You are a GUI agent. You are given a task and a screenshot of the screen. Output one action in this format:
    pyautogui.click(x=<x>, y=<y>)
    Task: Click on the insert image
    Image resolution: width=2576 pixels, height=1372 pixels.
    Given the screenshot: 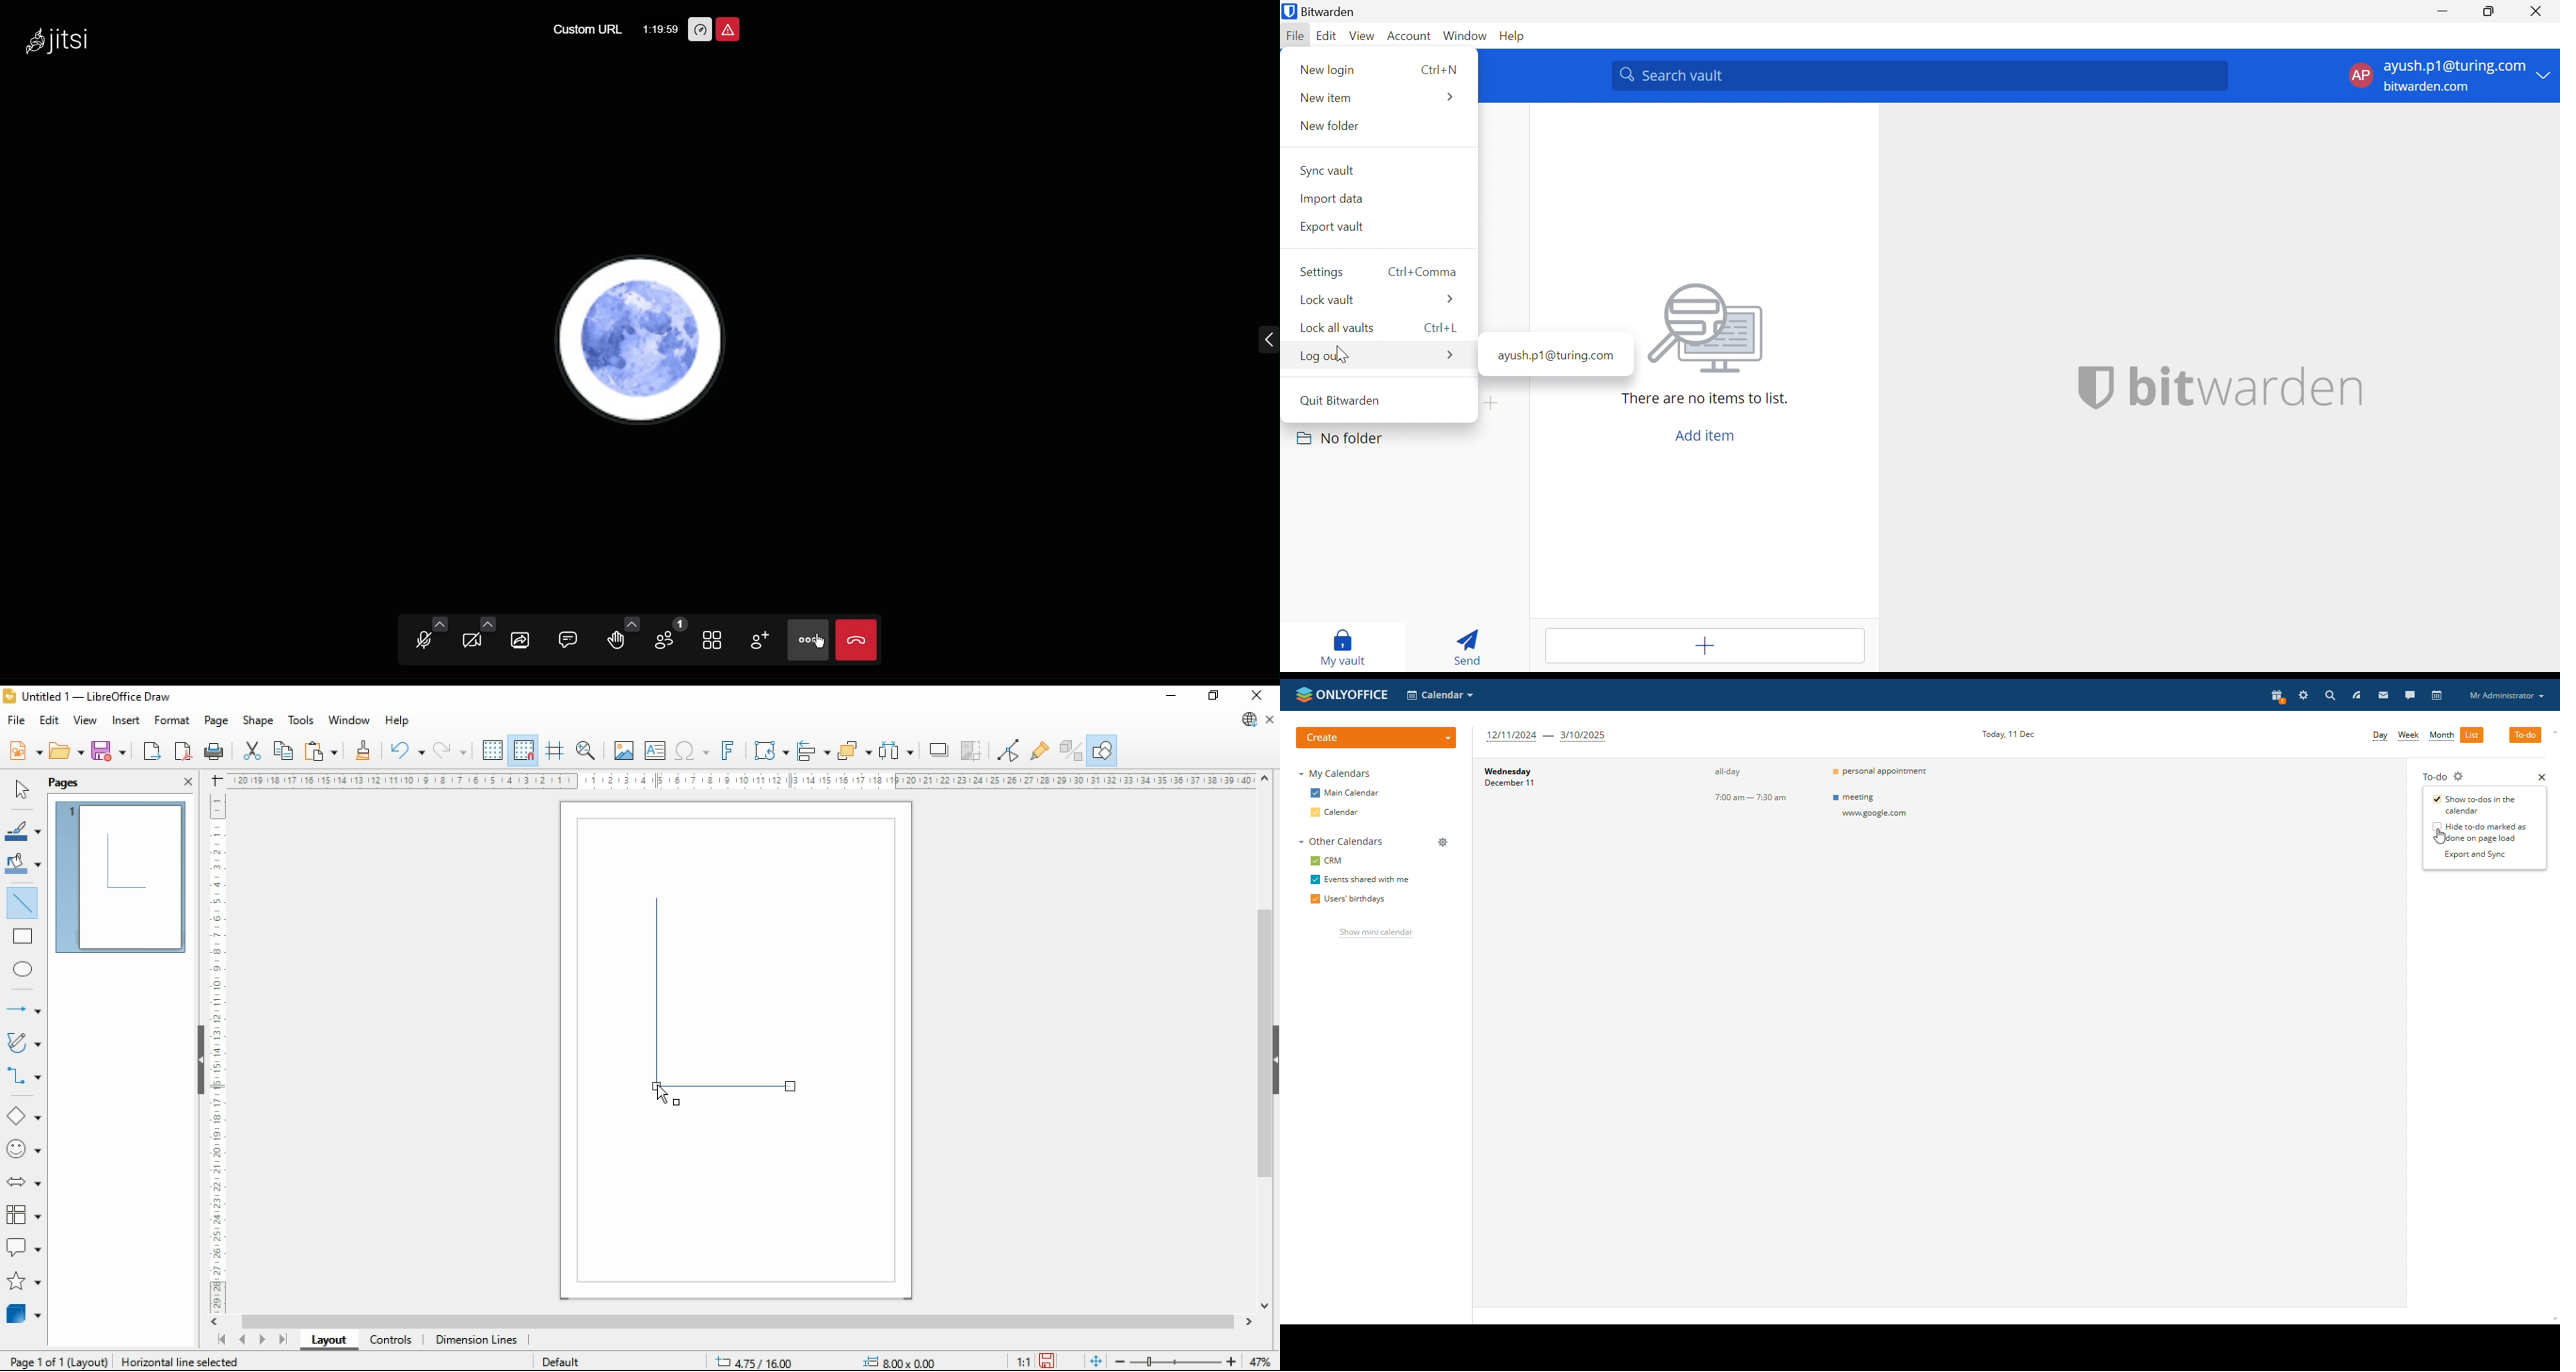 What is the action you would take?
    pyautogui.click(x=623, y=750)
    